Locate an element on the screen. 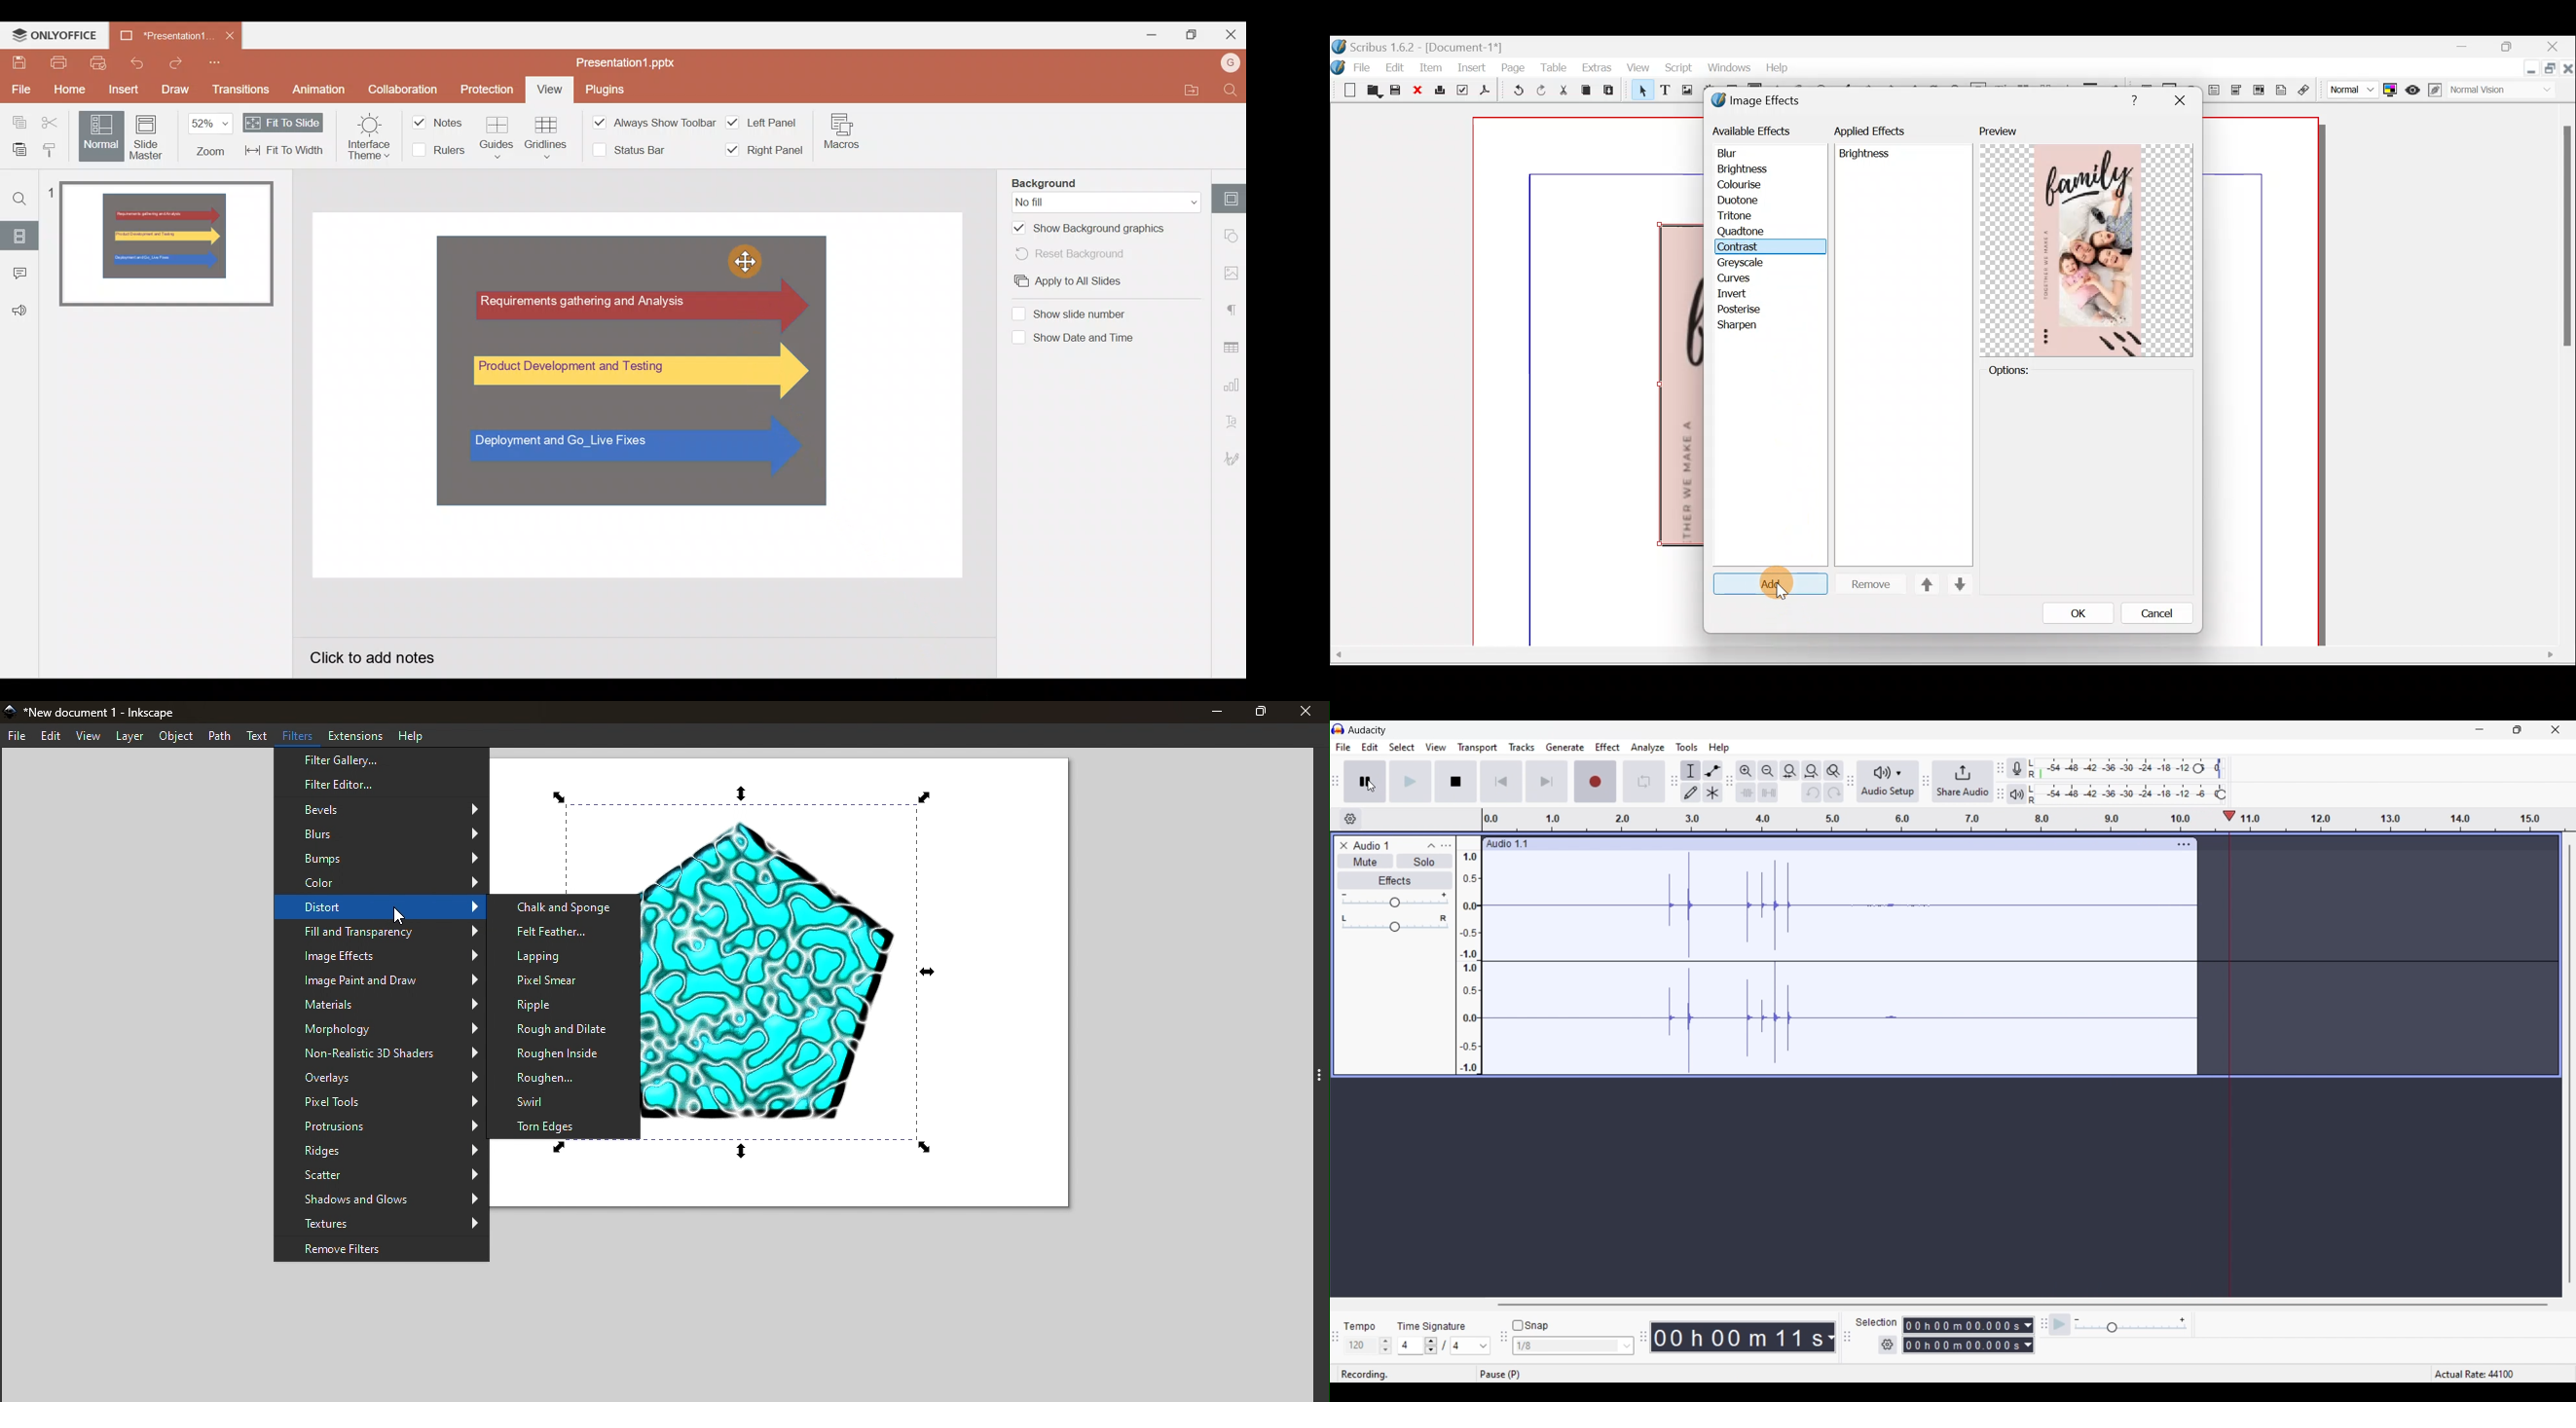 The height and width of the screenshot is (1428, 2576). Edit is located at coordinates (1397, 67).